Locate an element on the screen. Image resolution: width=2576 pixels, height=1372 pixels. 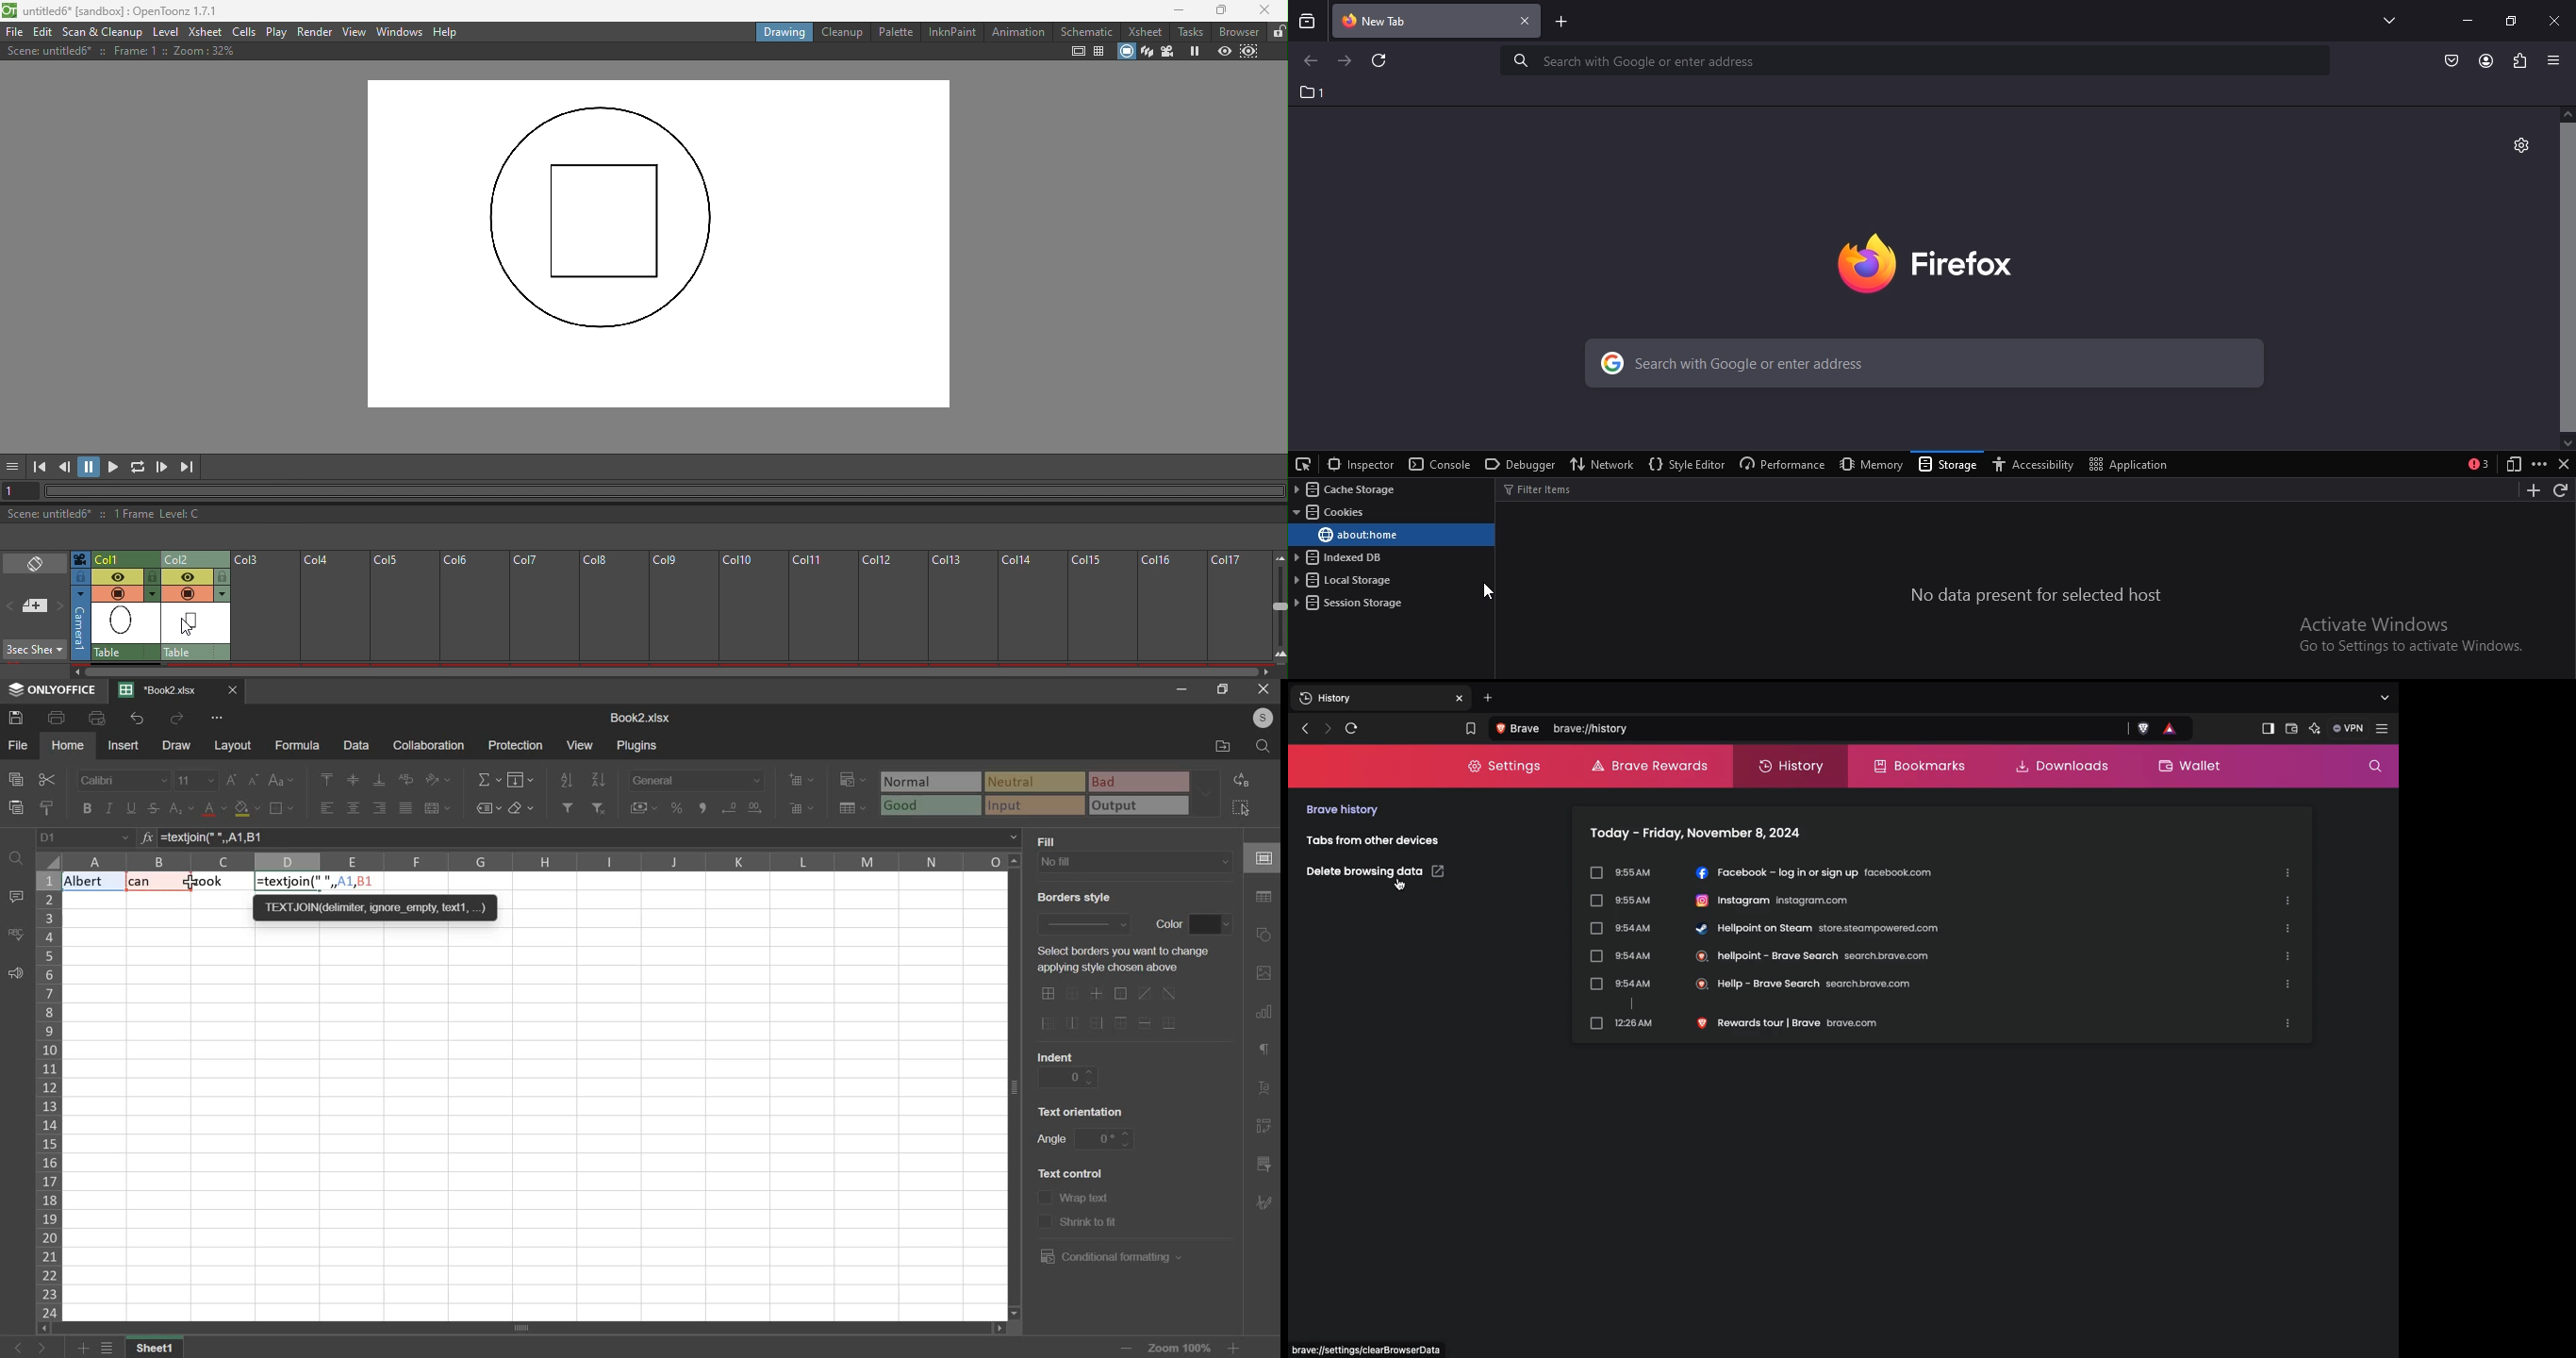
Close is located at coordinates (1265, 10).